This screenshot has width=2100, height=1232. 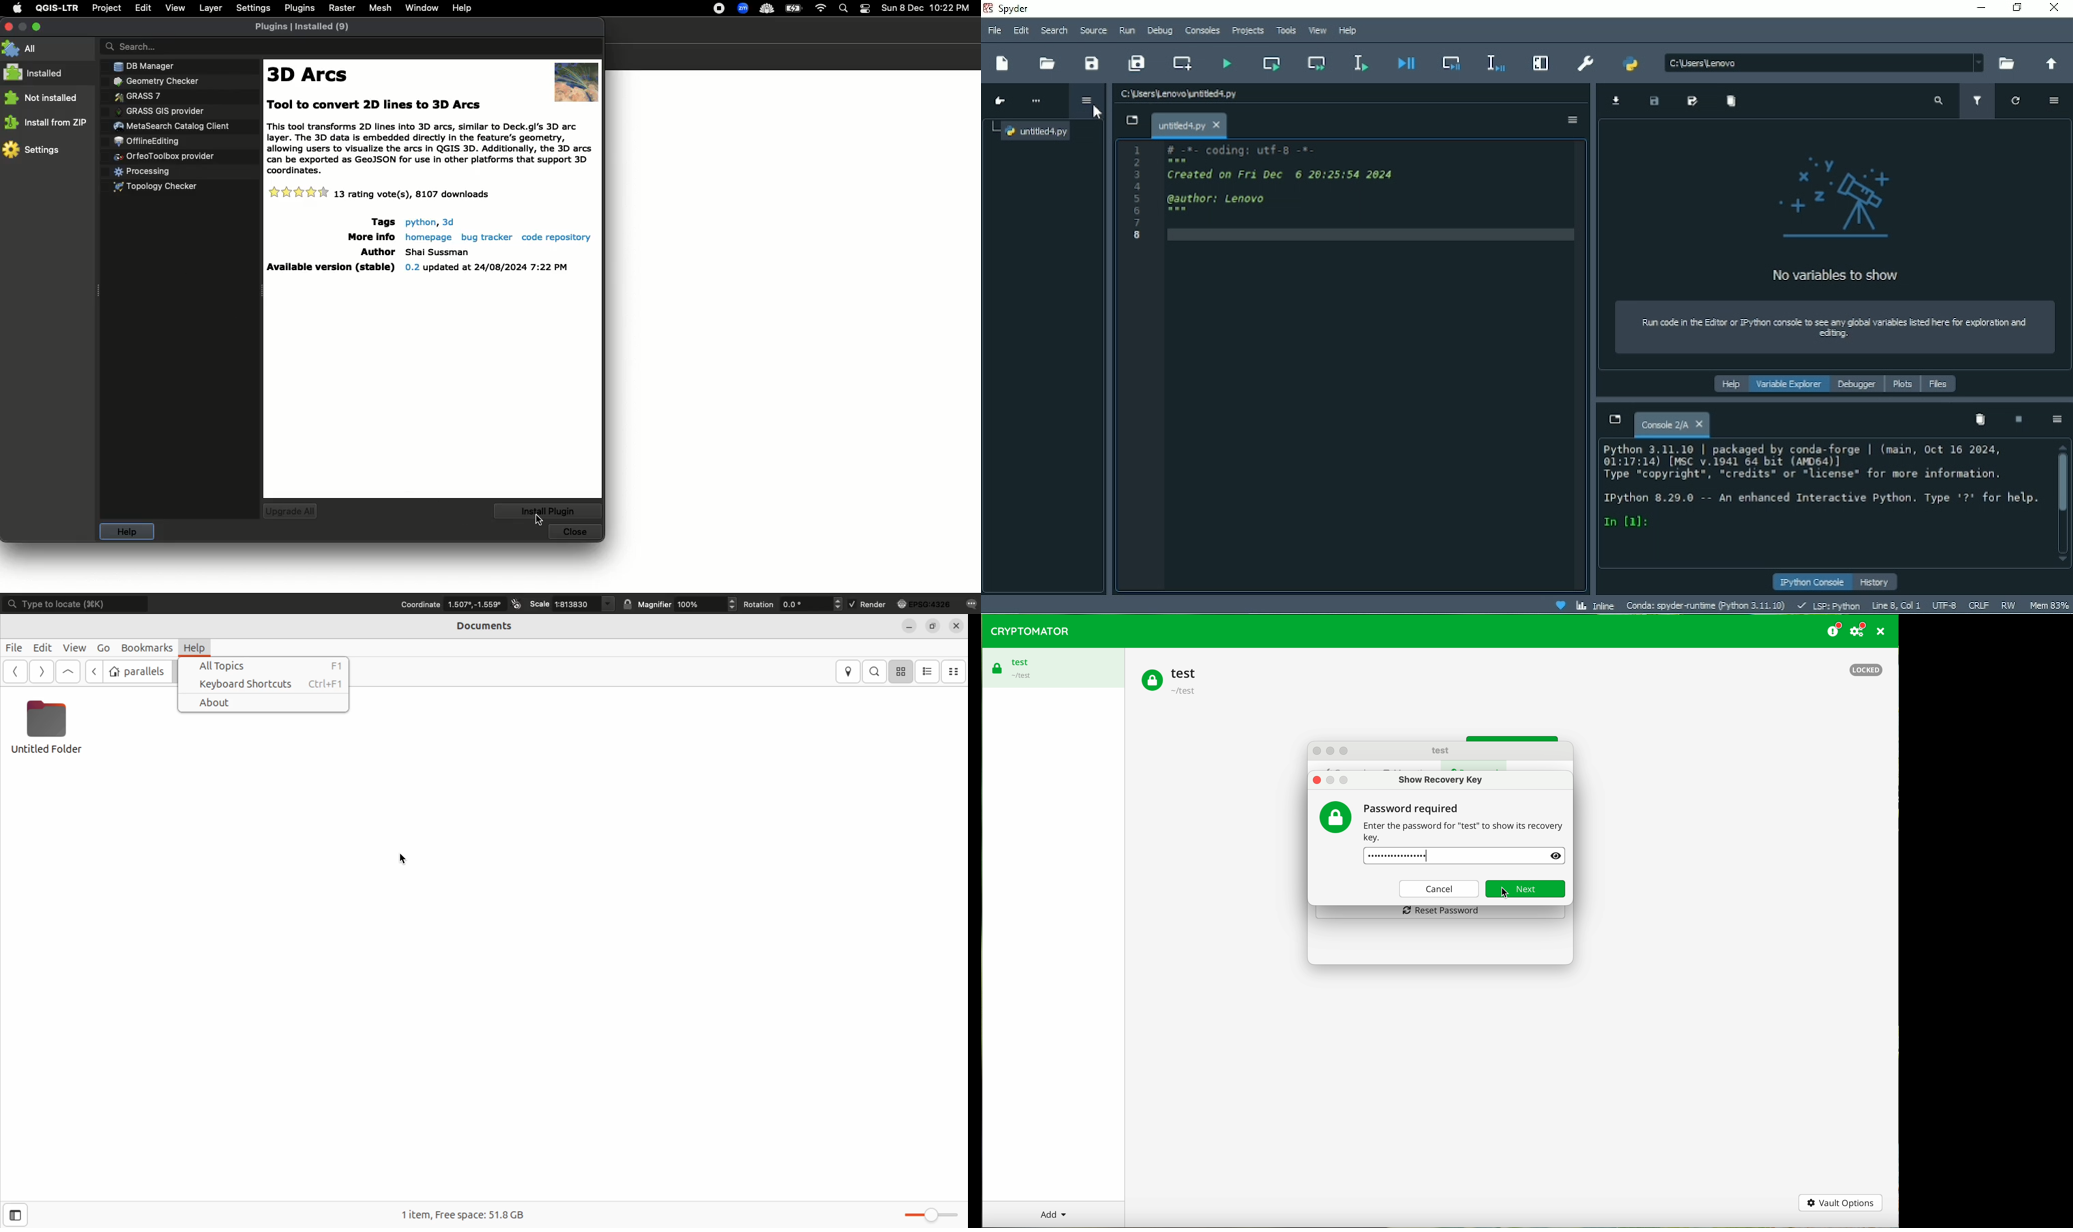 What do you see at coordinates (1202, 31) in the screenshot?
I see `Consoles` at bounding box center [1202, 31].